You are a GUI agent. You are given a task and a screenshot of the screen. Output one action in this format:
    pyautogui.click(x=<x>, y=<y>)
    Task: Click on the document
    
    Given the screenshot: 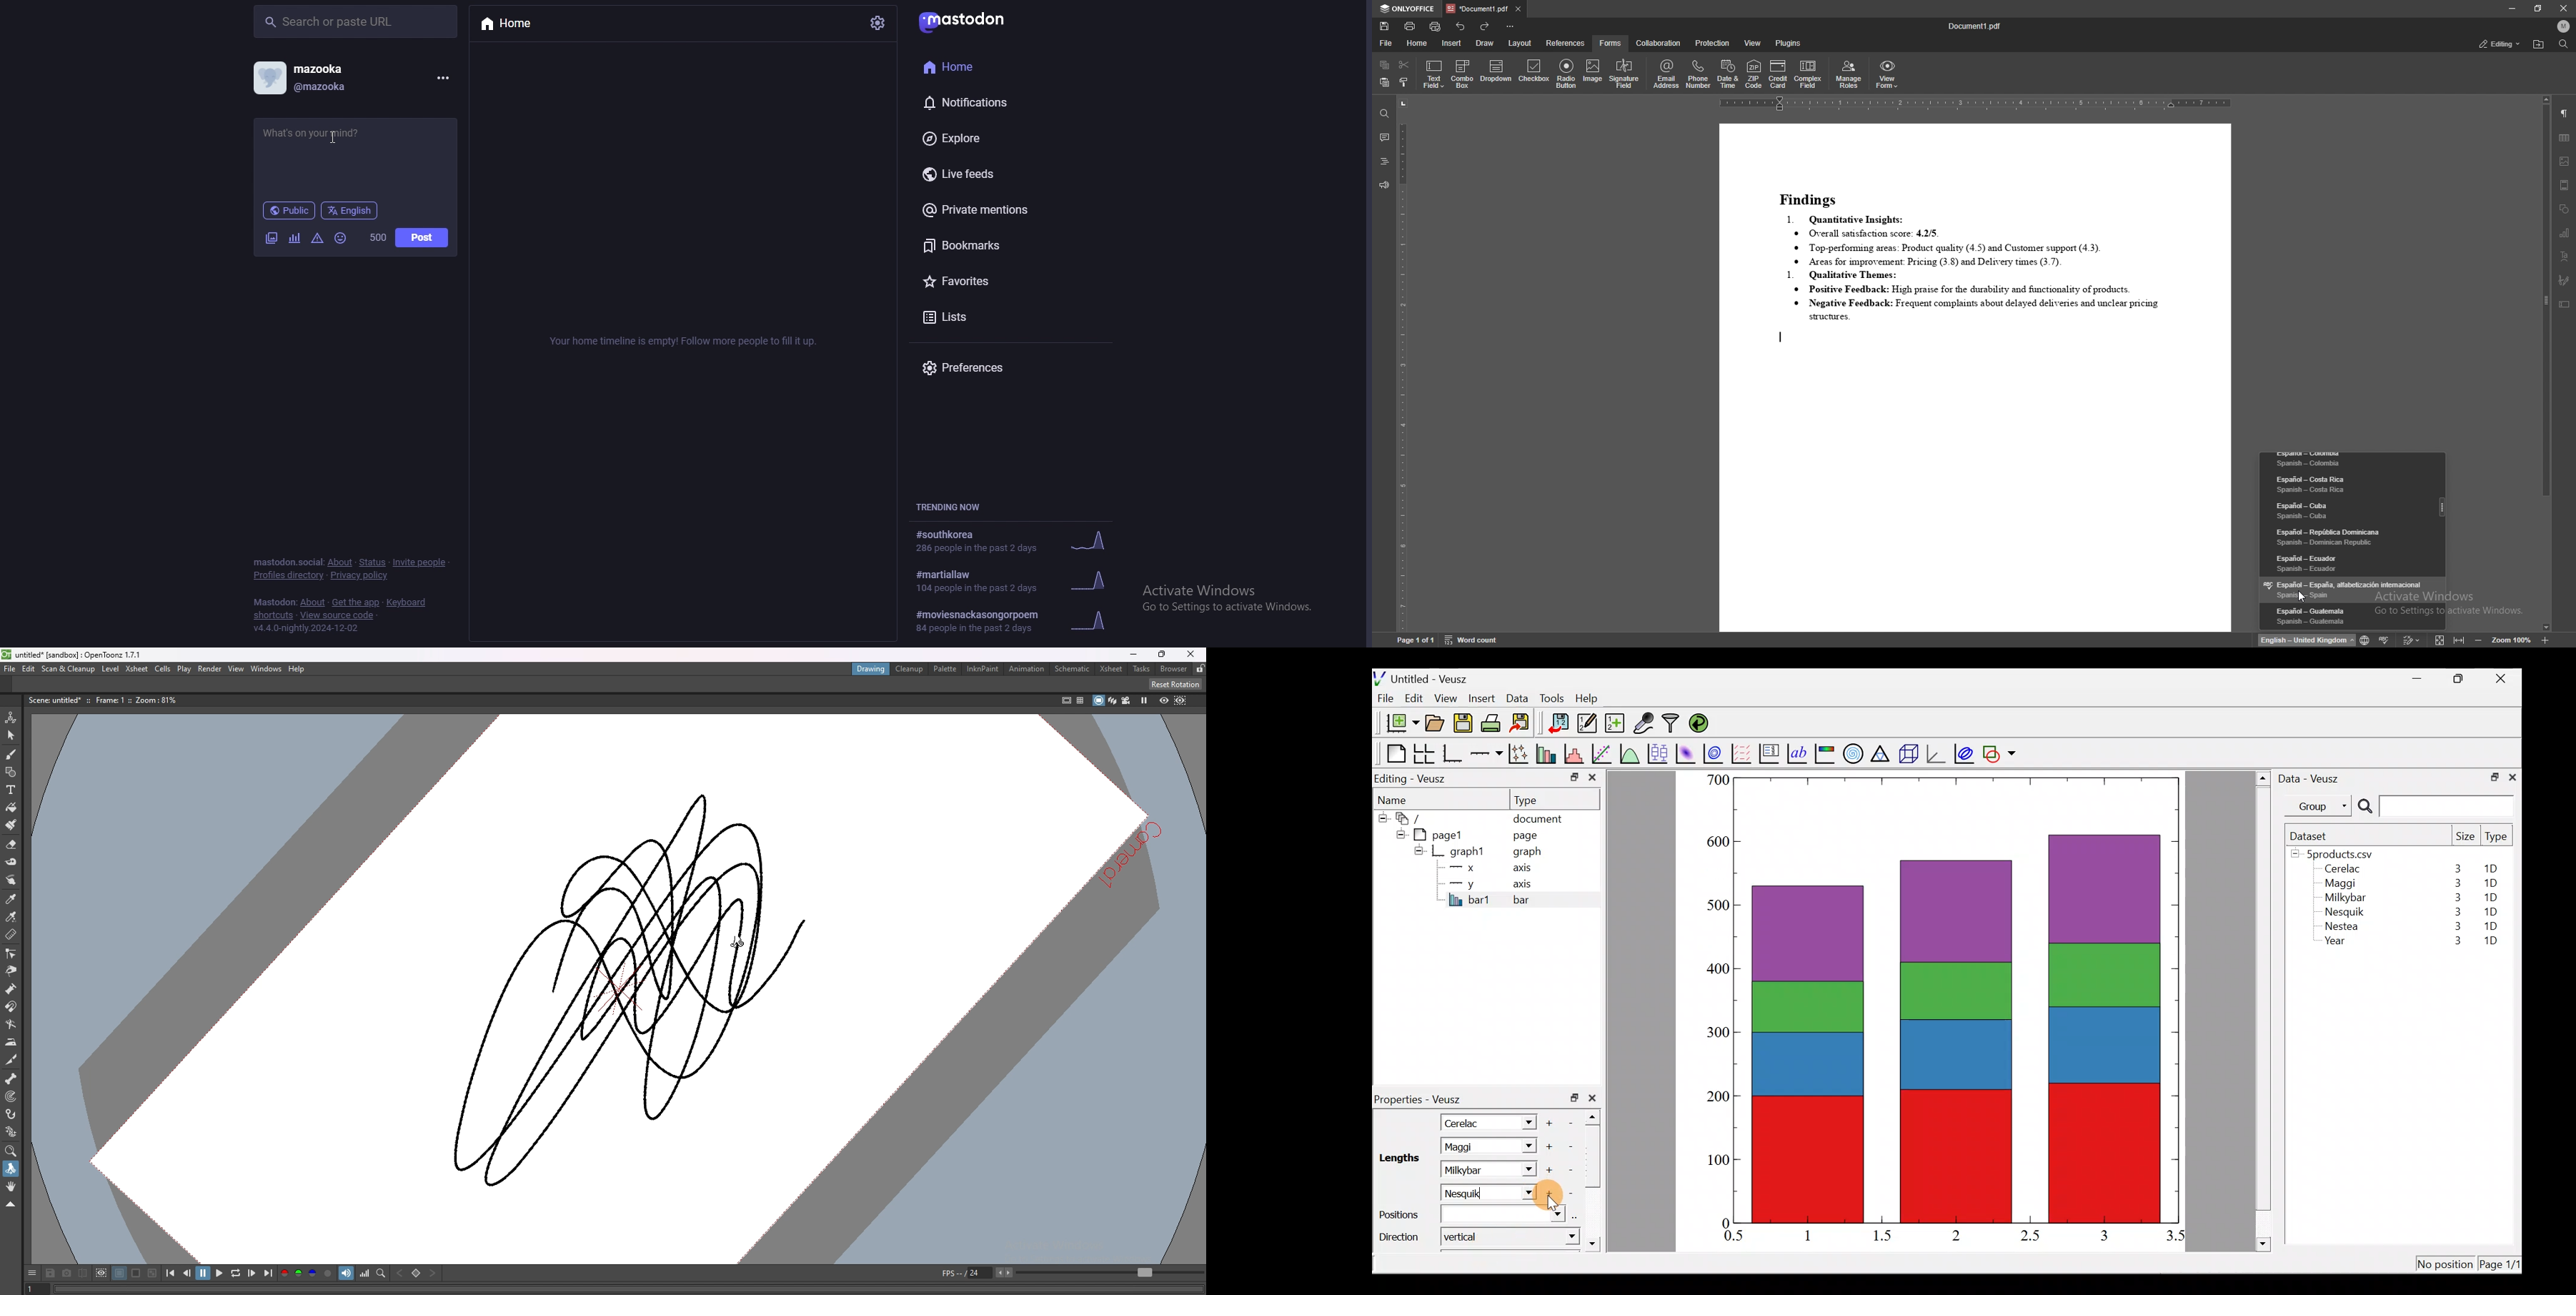 What is the action you would take?
    pyautogui.click(x=1537, y=817)
    